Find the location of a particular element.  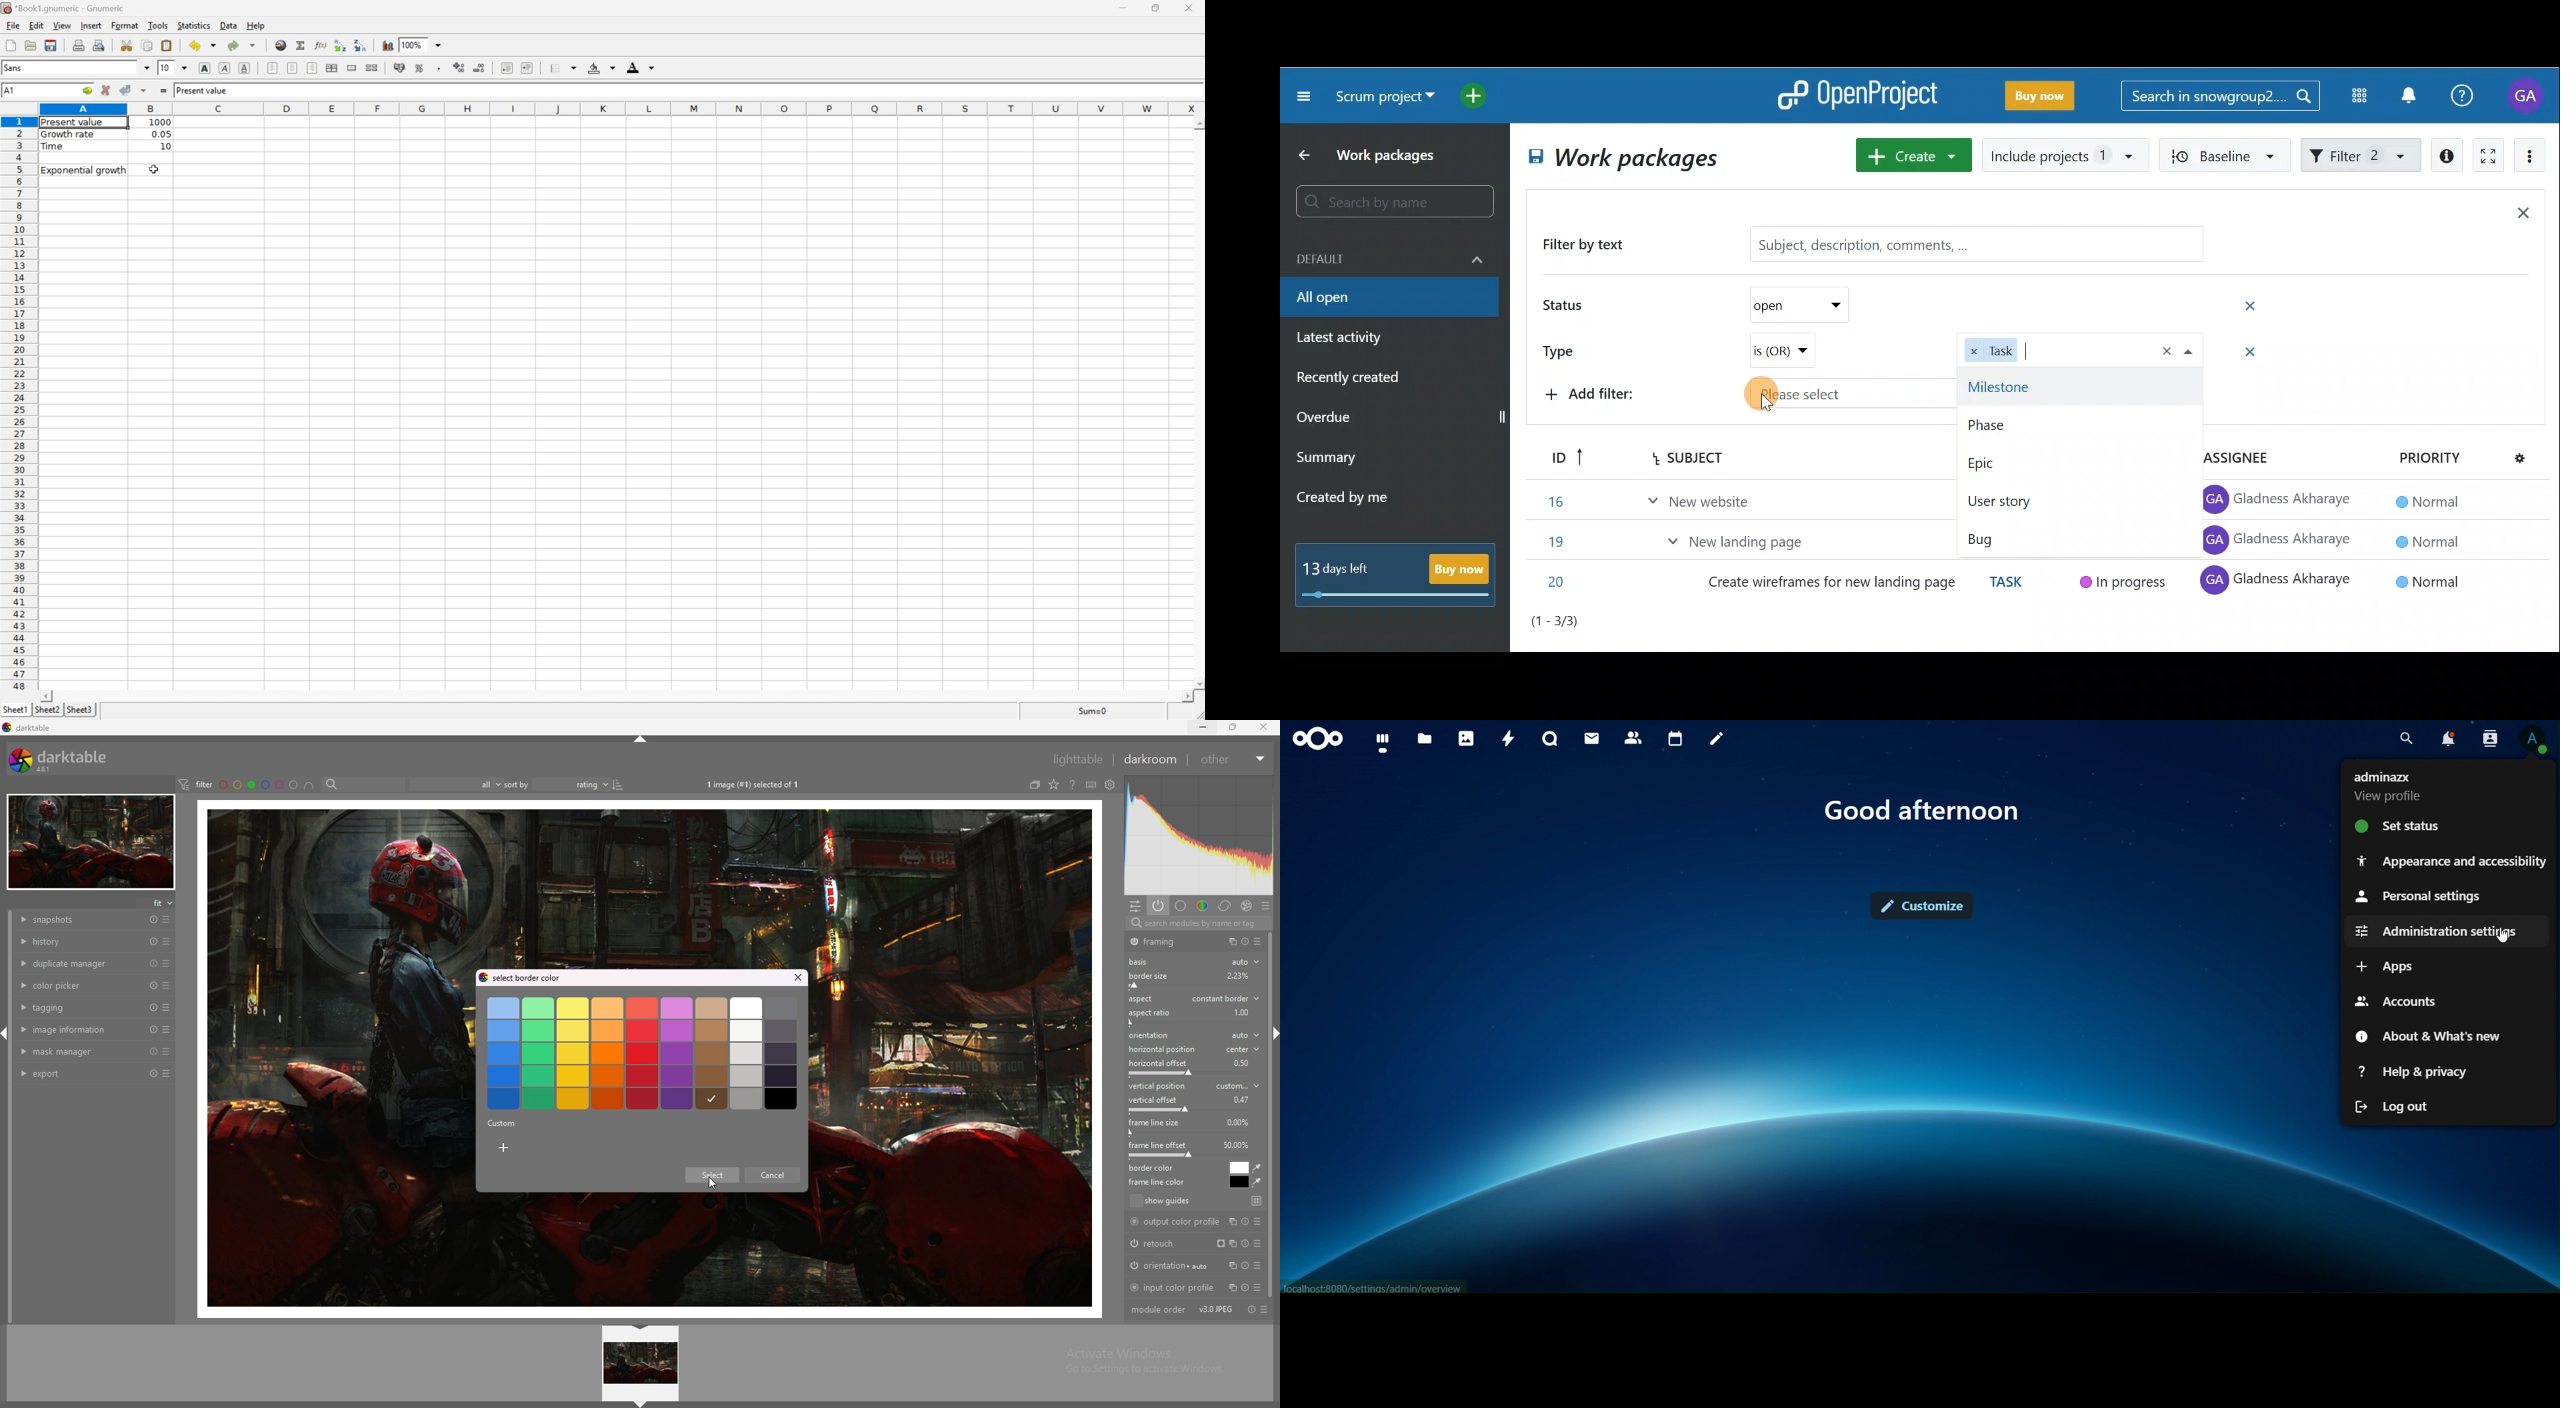

filter is located at coordinates (195, 784).